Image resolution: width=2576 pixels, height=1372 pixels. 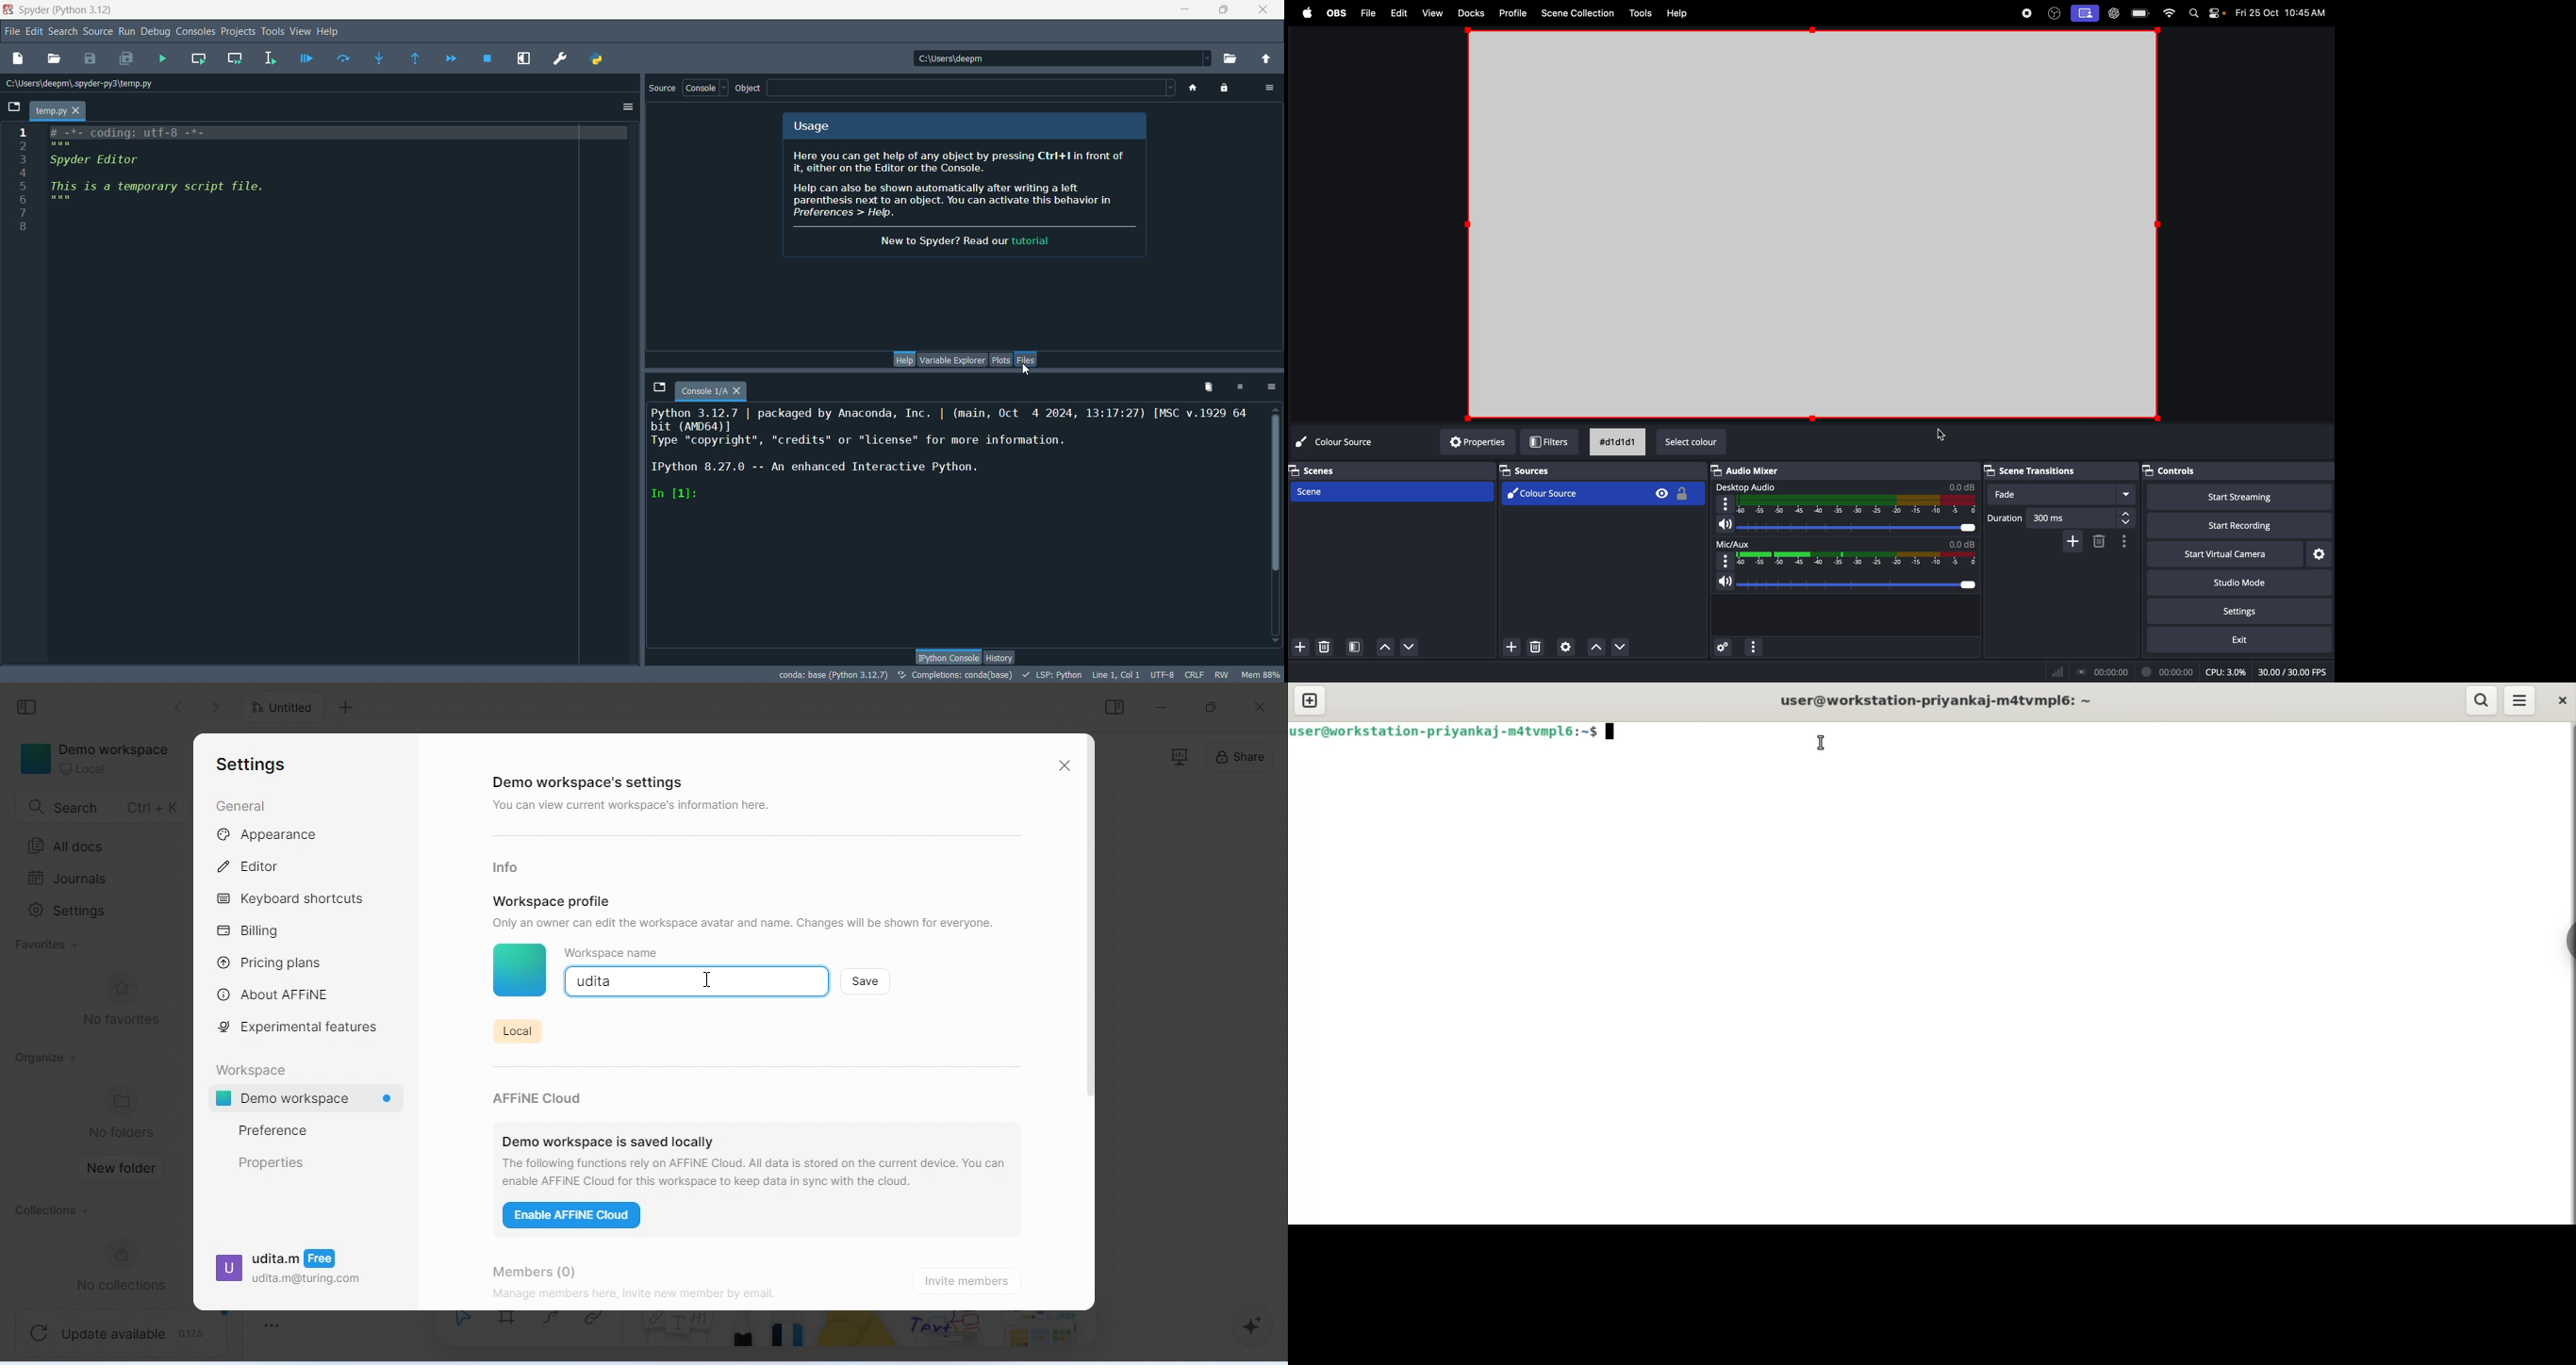 I want to click on save, so click(x=90, y=60).